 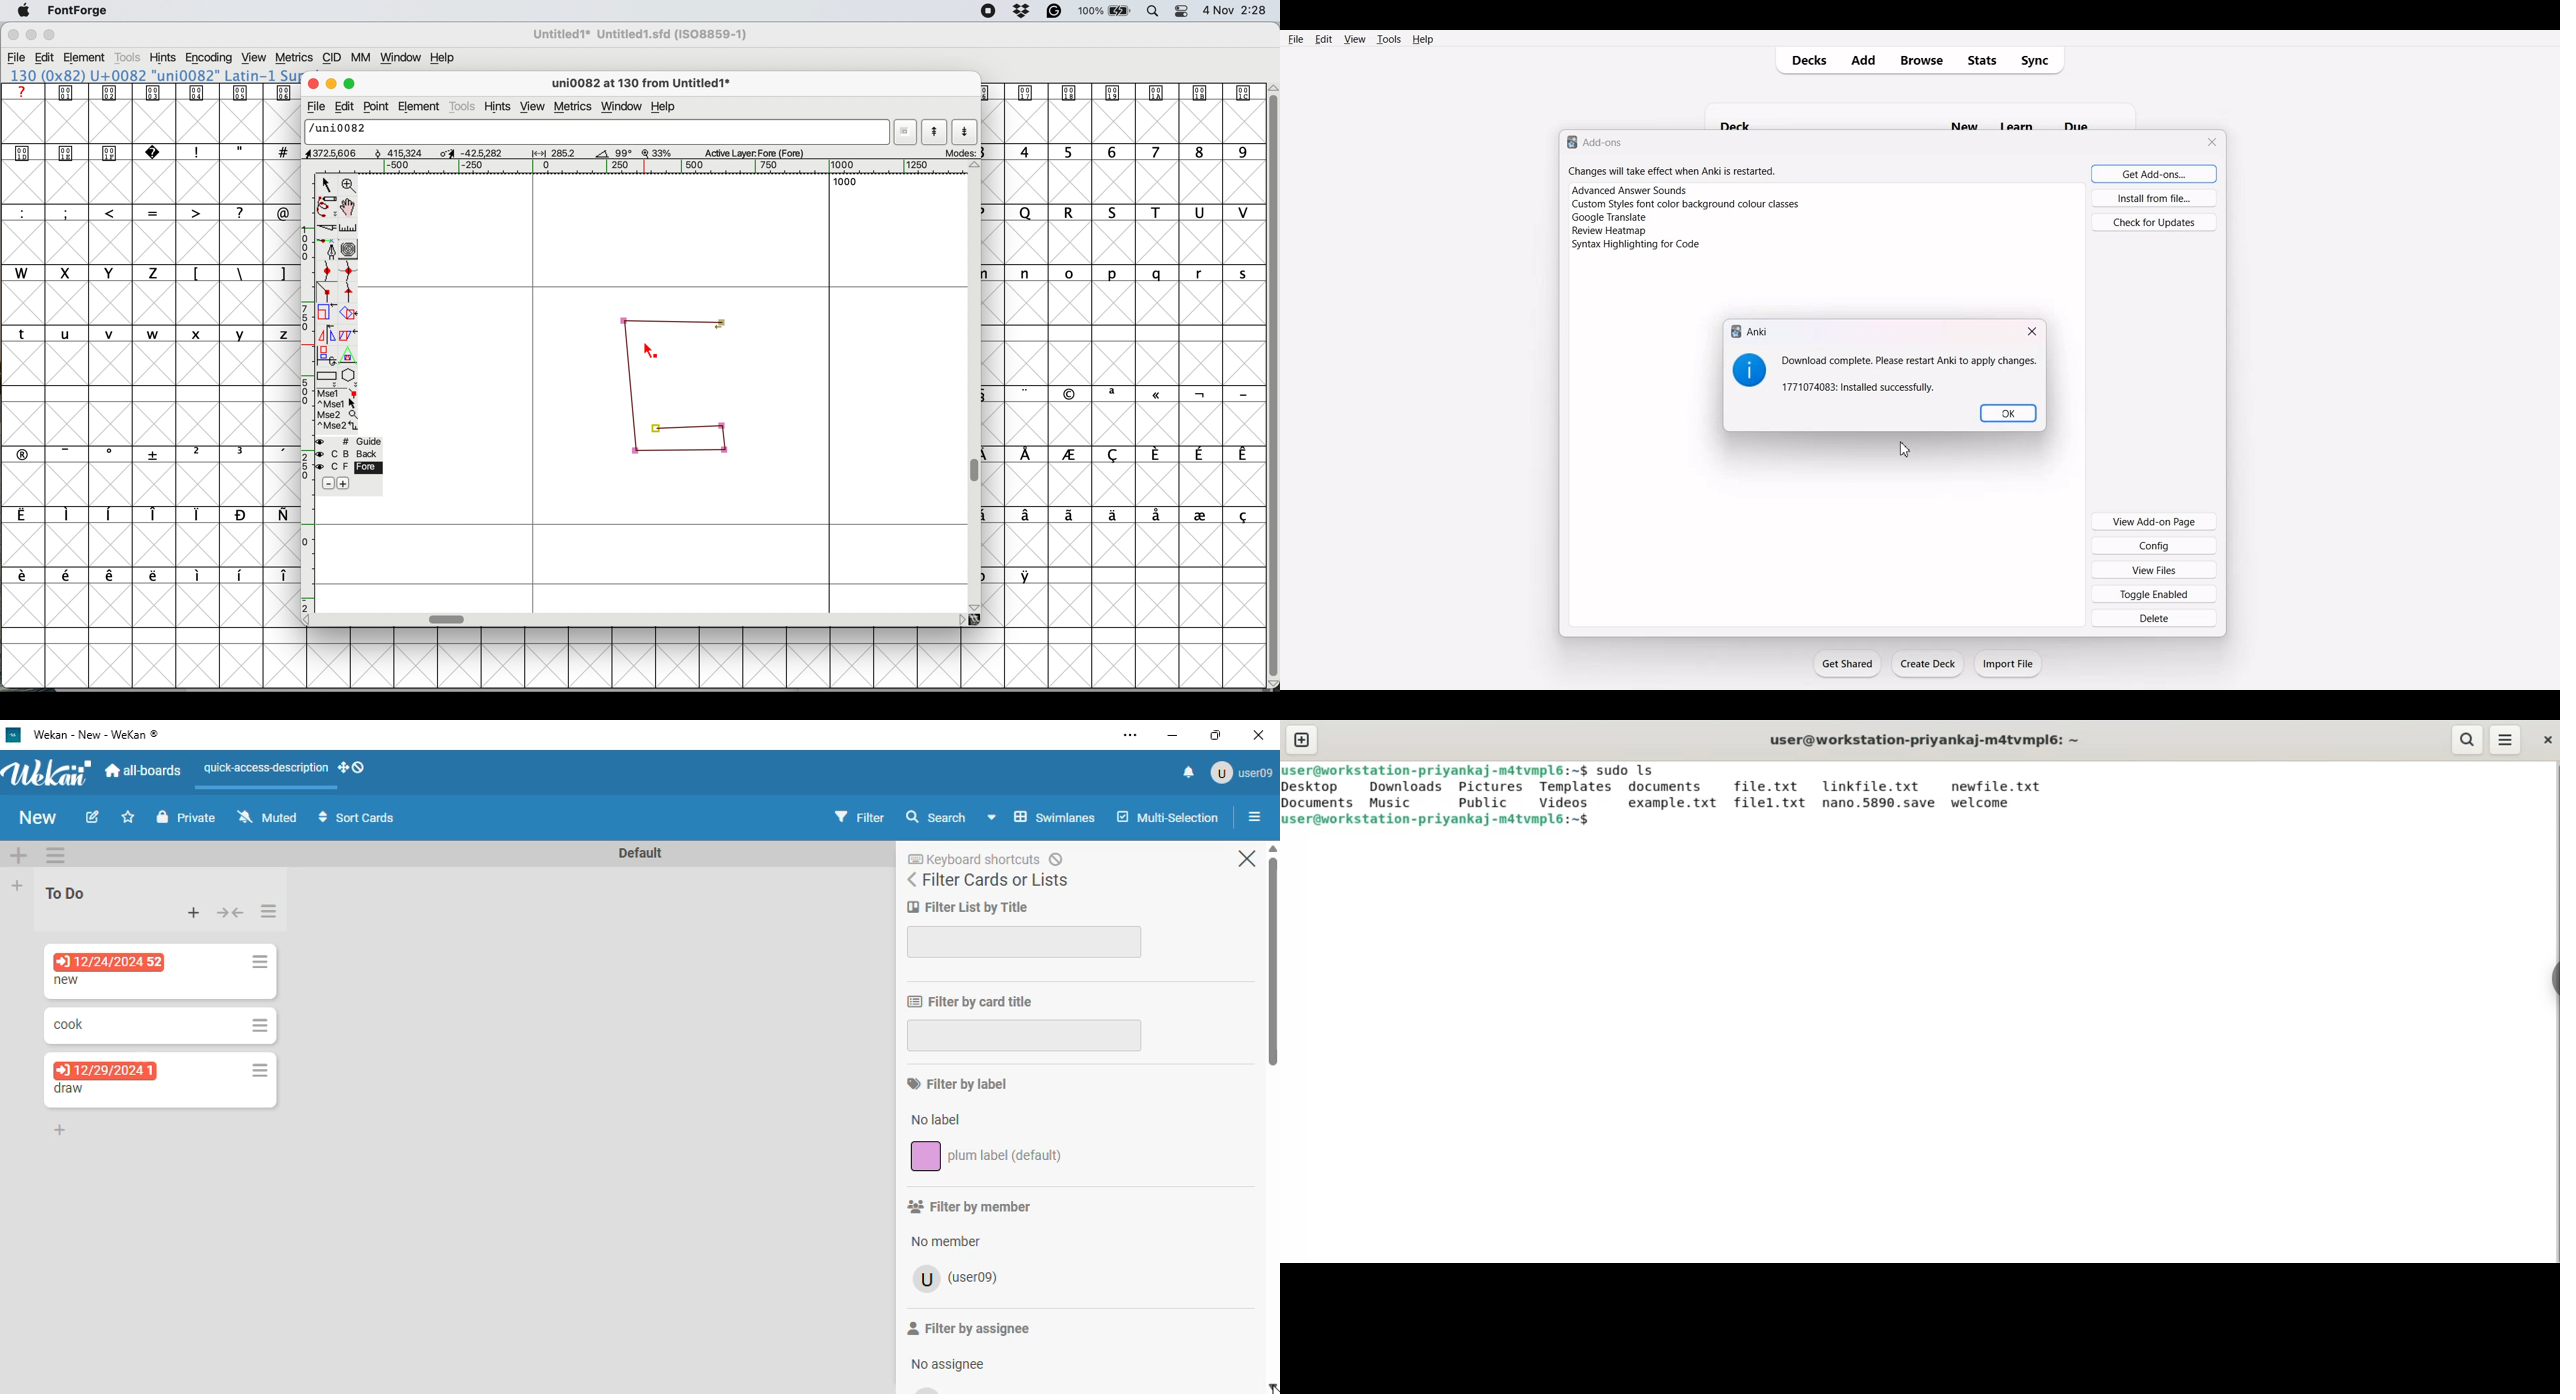 What do you see at coordinates (945, 1242) in the screenshot?
I see `no member` at bounding box center [945, 1242].